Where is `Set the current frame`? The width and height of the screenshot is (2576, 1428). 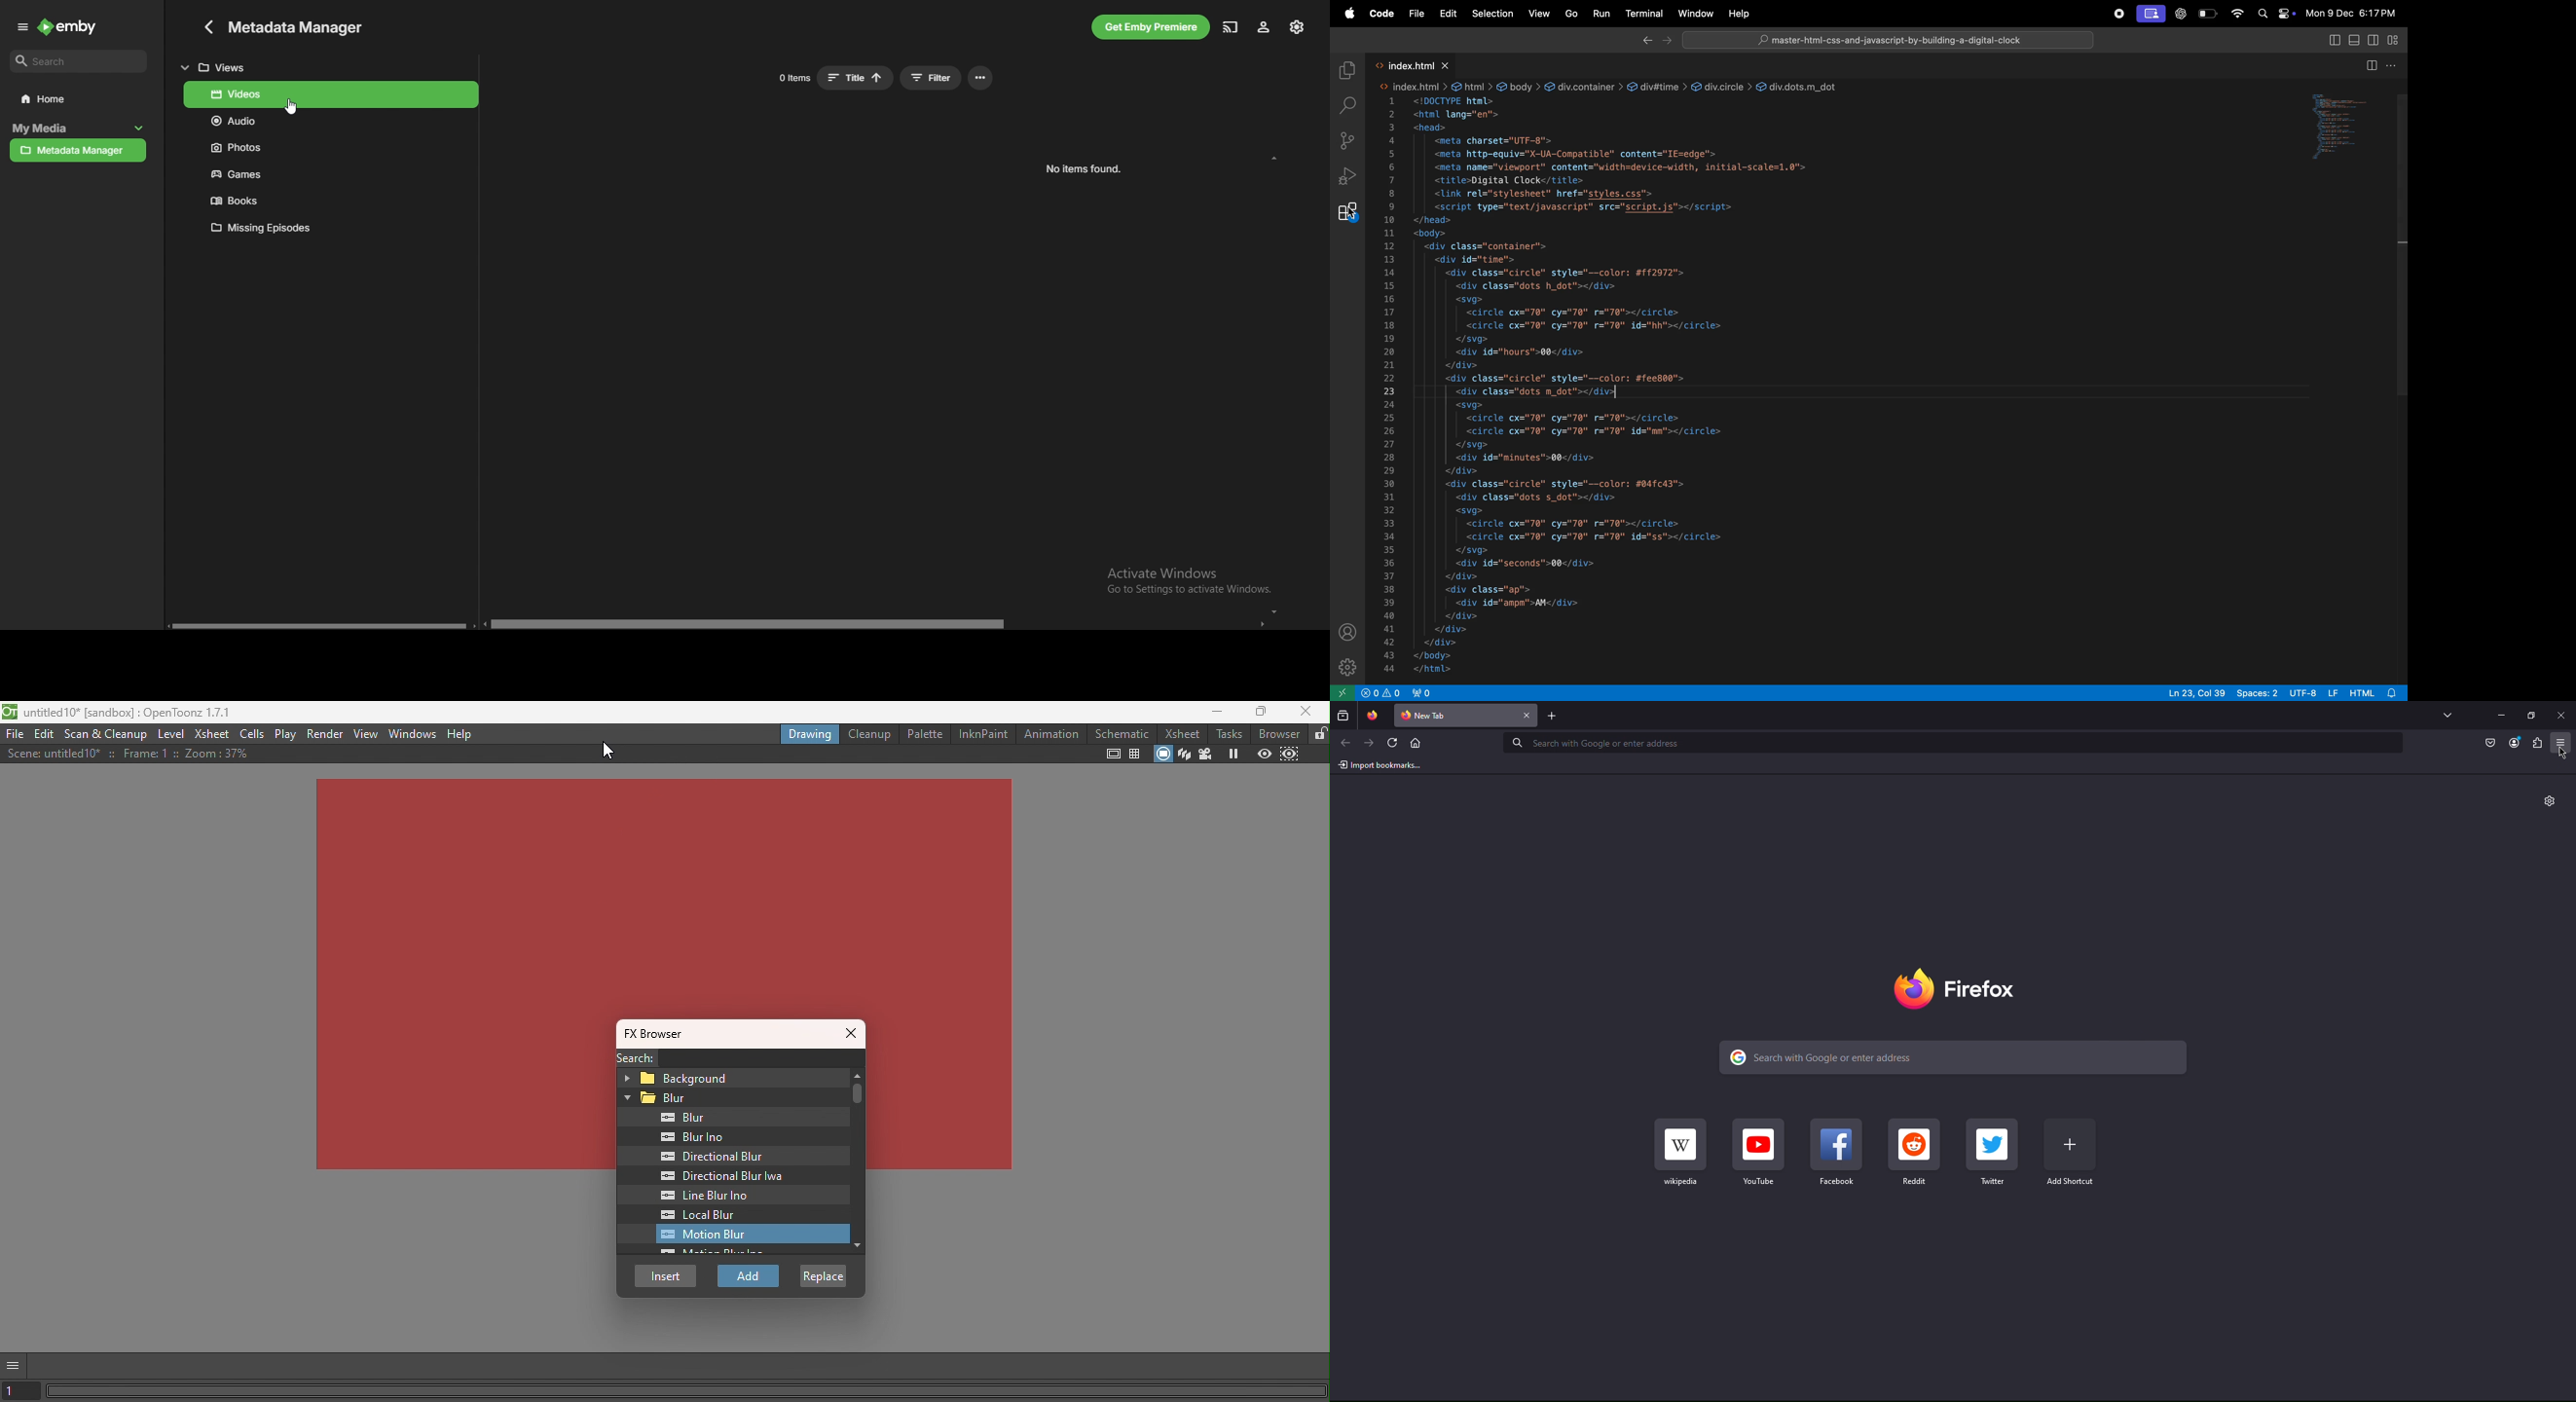 Set the current frame is located at coordinates (20, 1392).